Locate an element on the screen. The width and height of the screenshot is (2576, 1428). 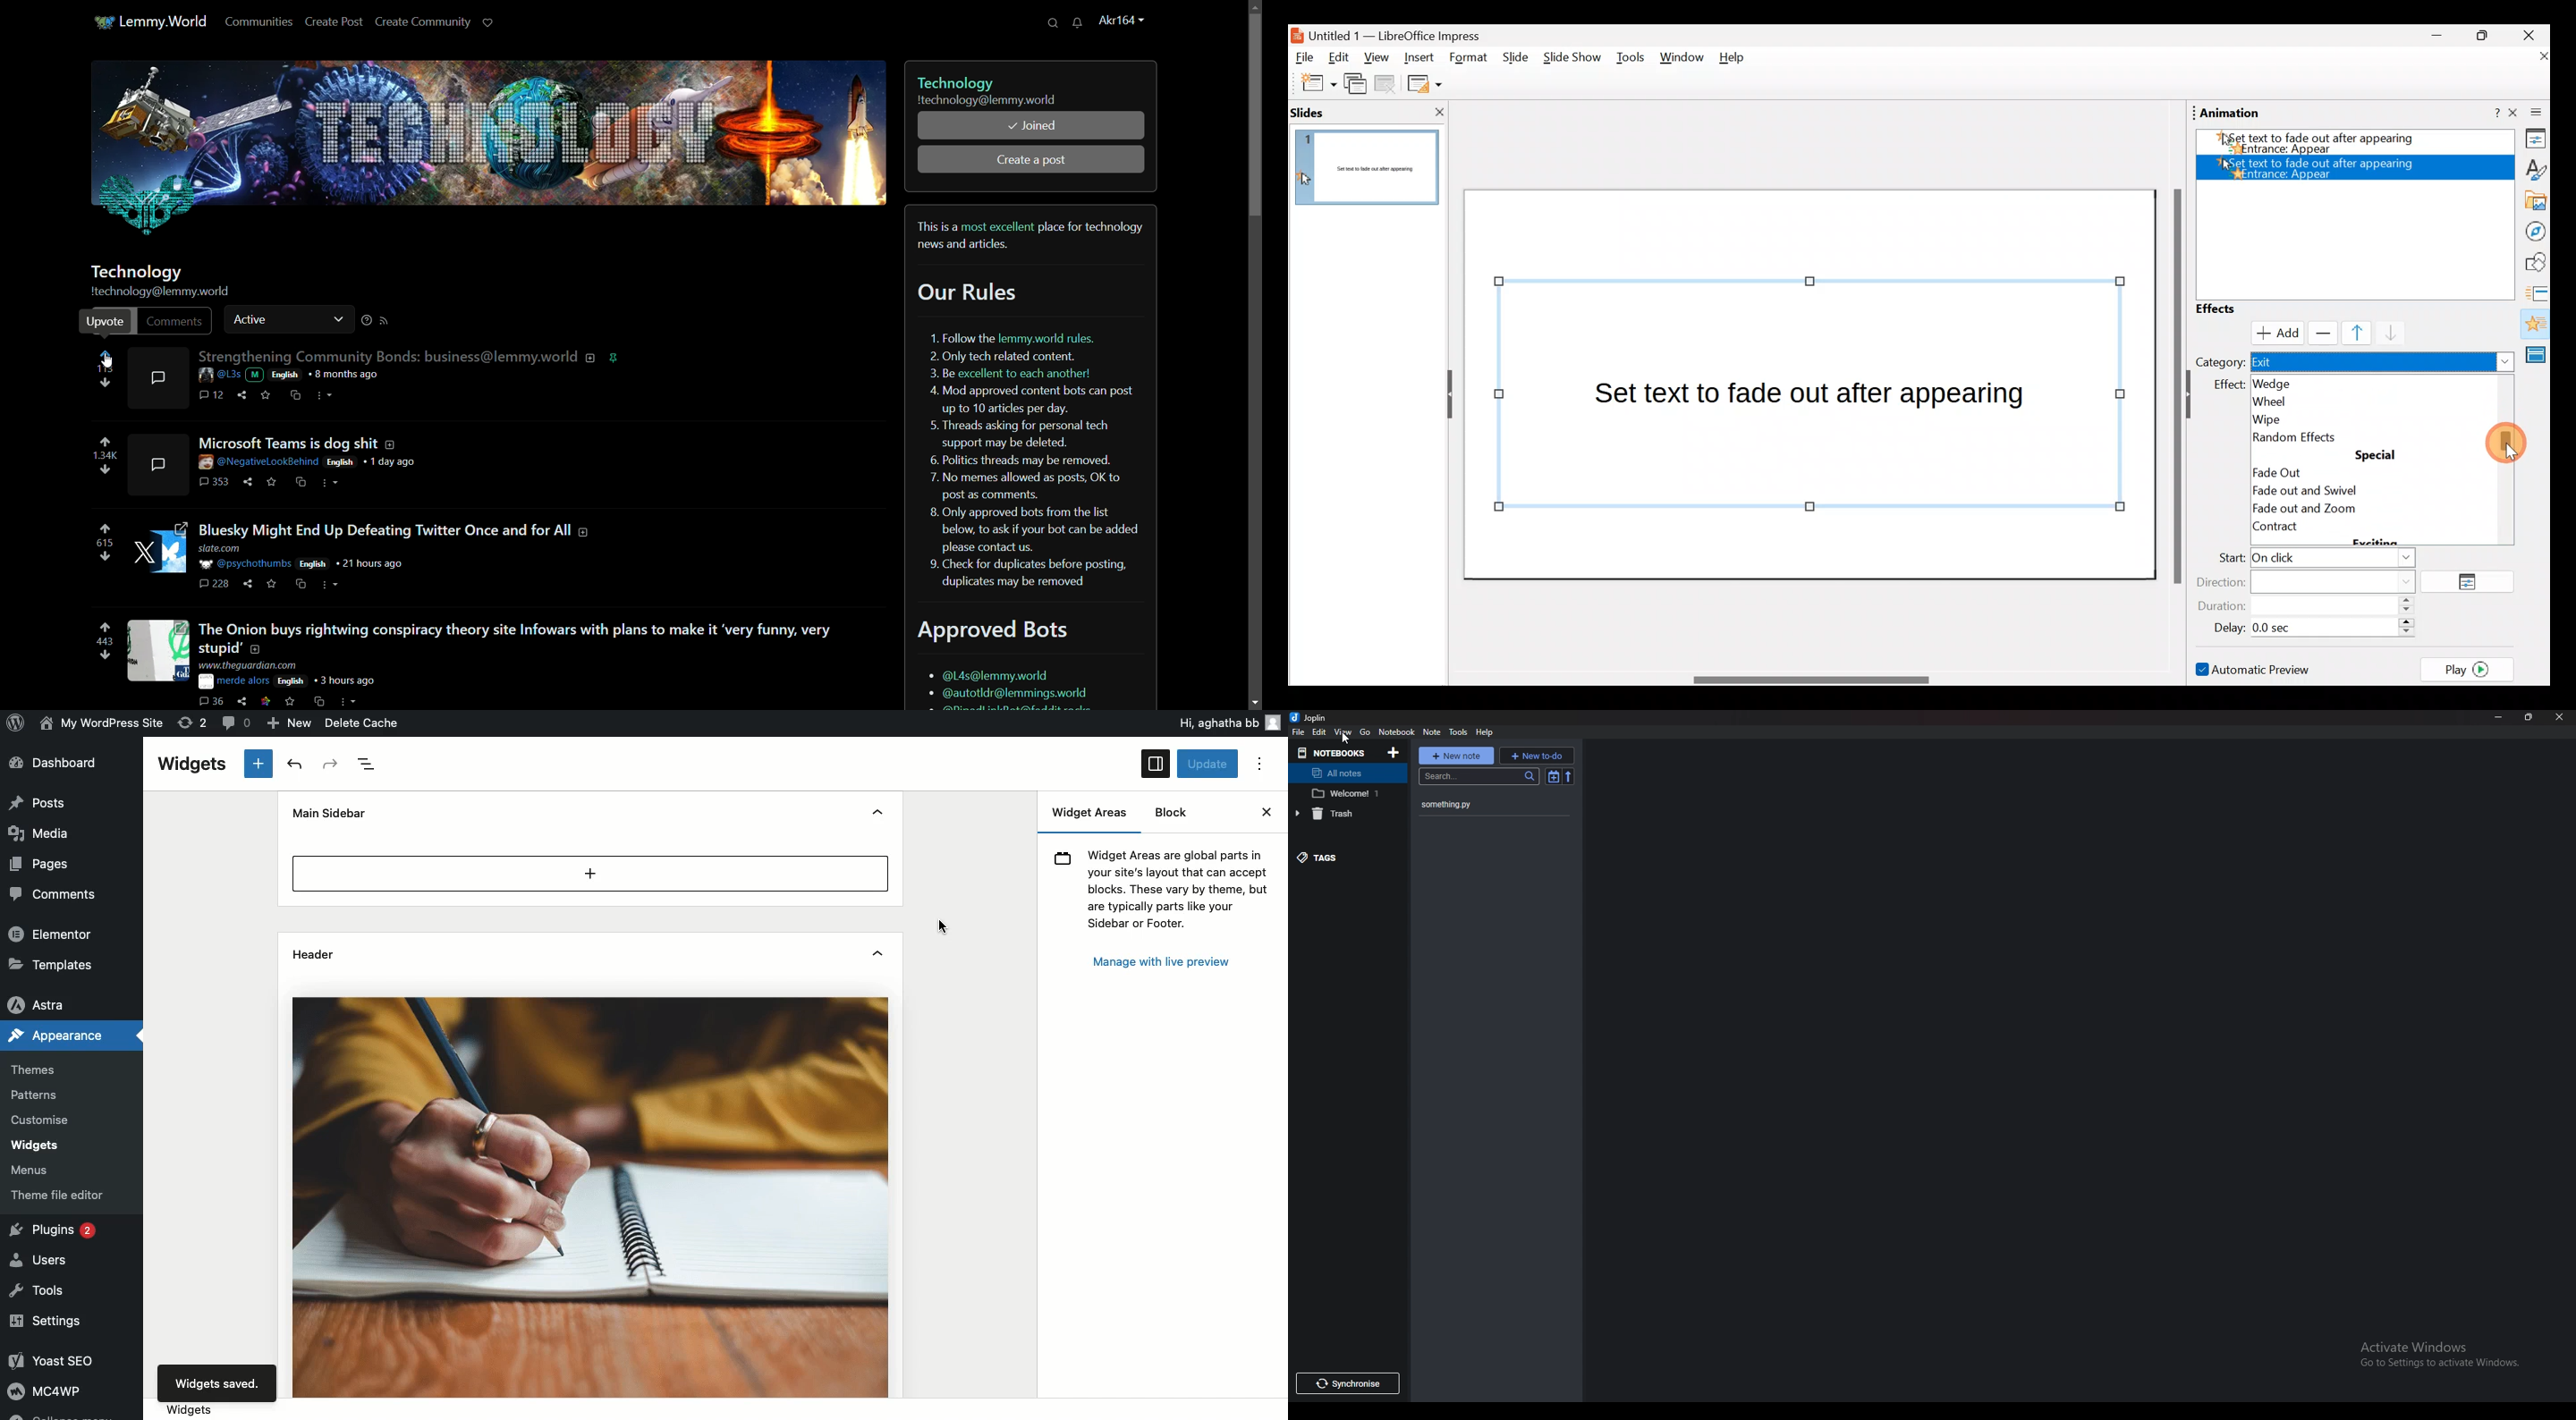
bots is located at coordinates (1005, 688).